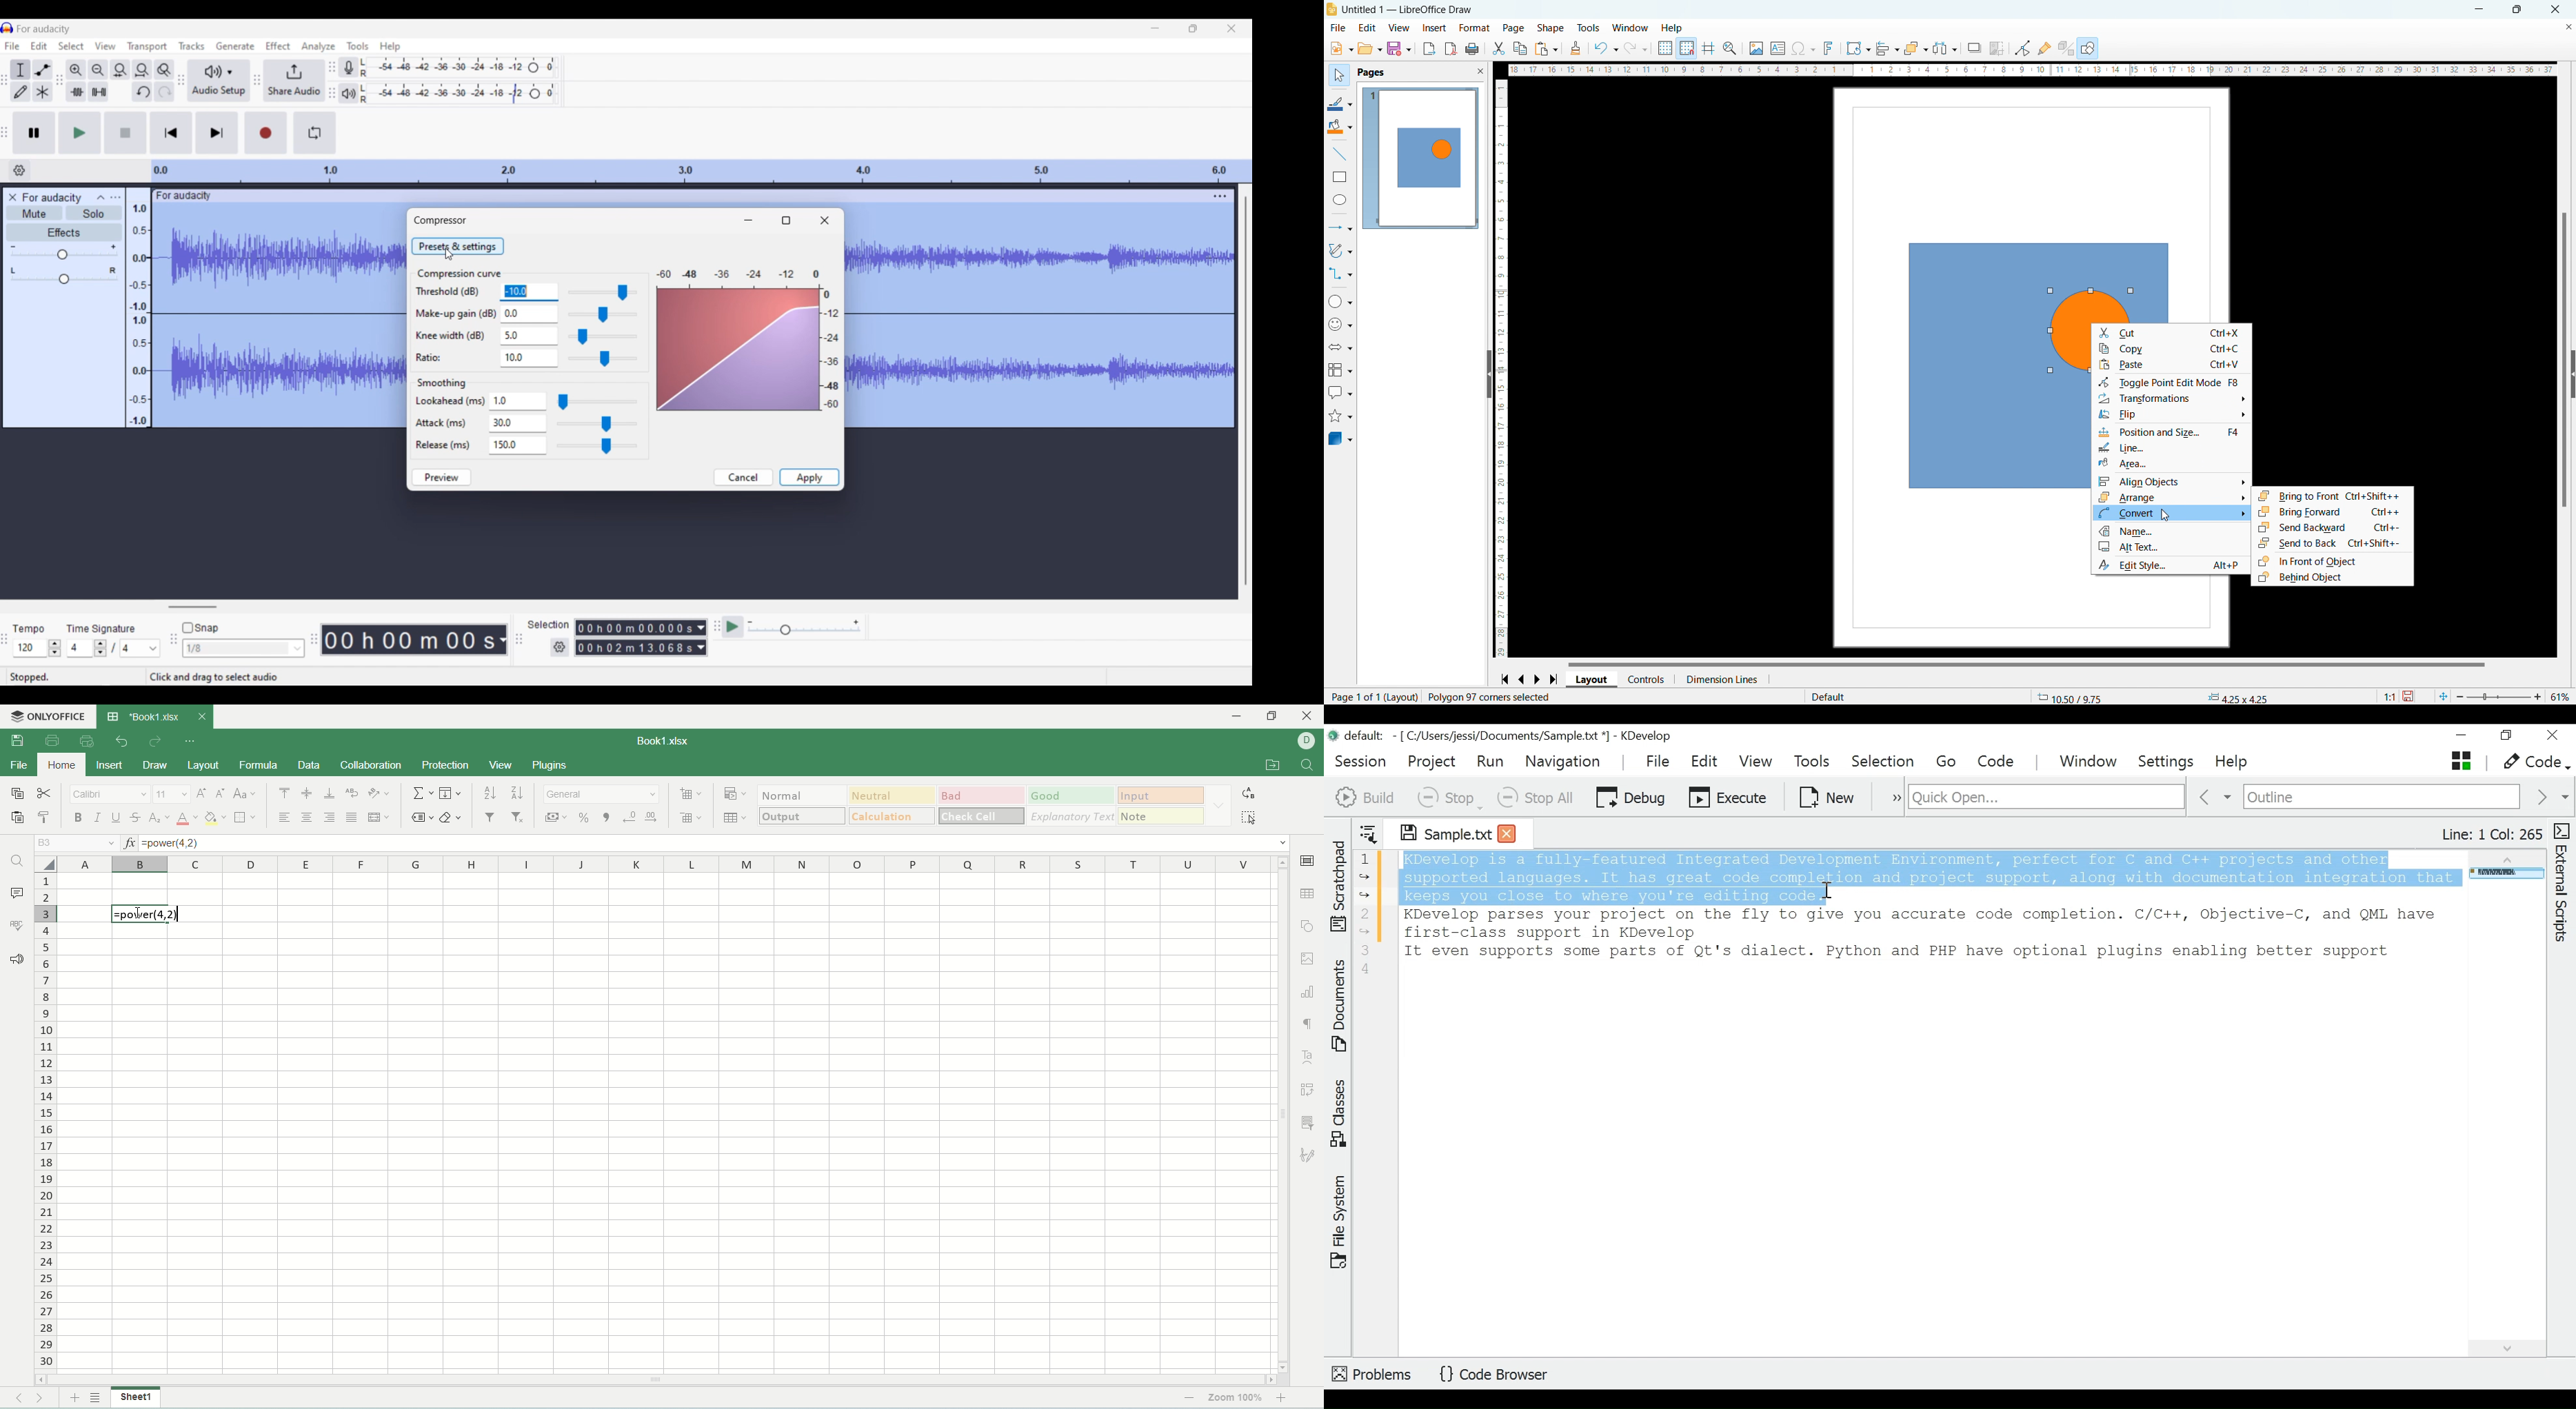 This screenshot has width=2576, height=1428. Describe the element at coordinates (1664, 48) in the screenshot. I see `display grid` at that location.